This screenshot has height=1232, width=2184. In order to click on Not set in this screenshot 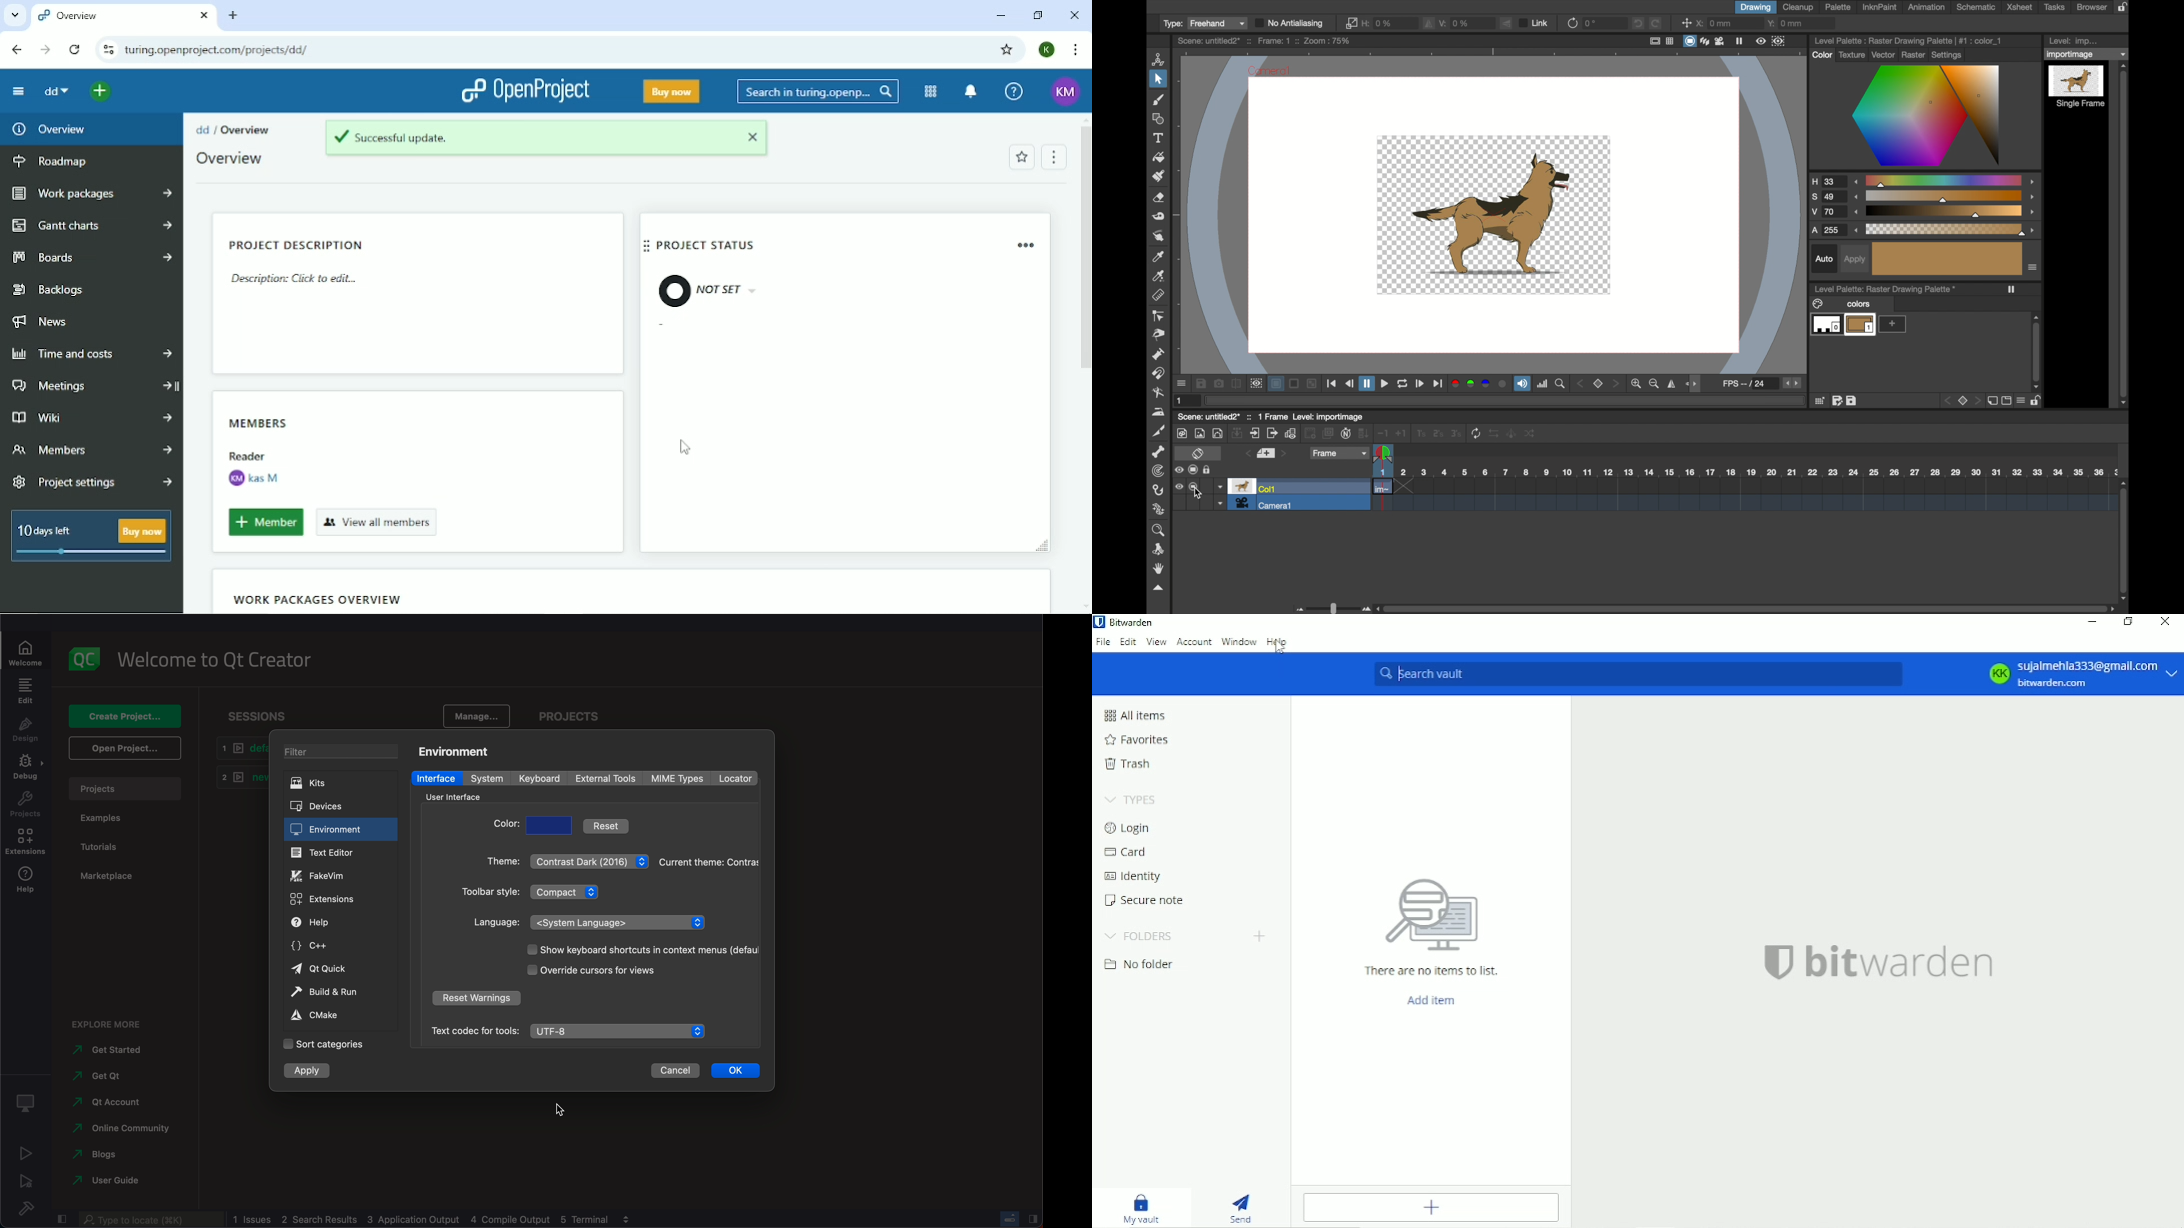, I will do `click(713, 291)`.